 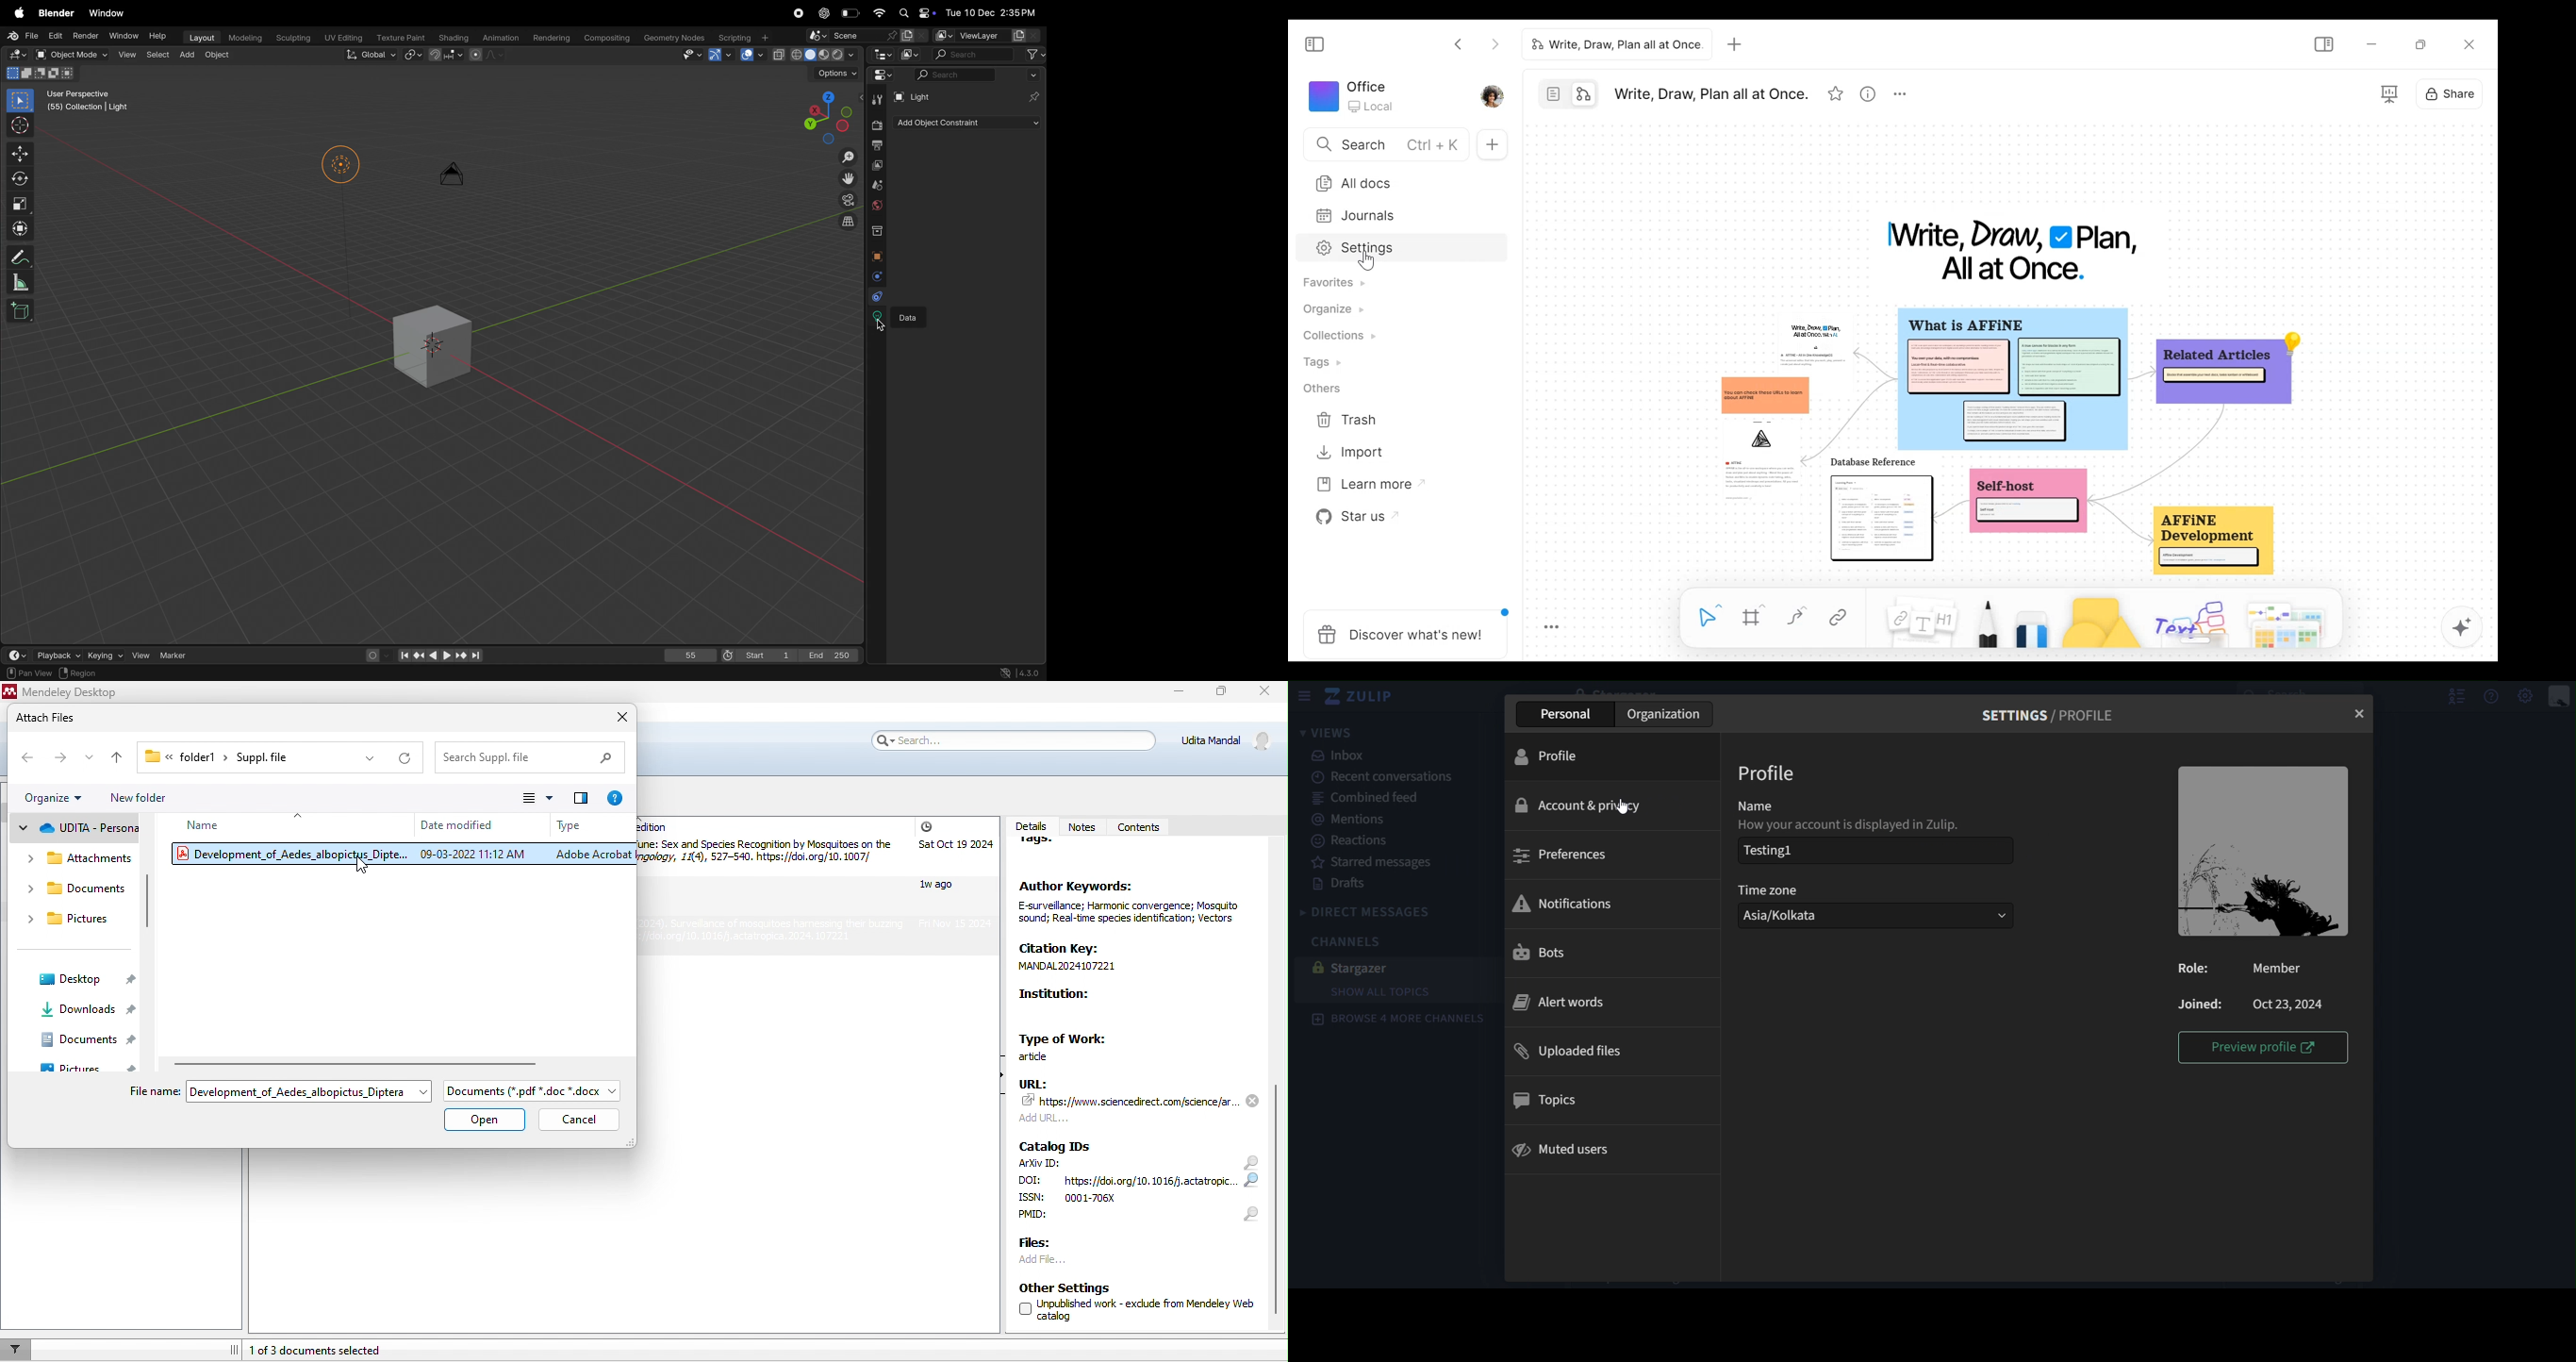 I want to click on horizontal slider, so click(x=366, y=1062).